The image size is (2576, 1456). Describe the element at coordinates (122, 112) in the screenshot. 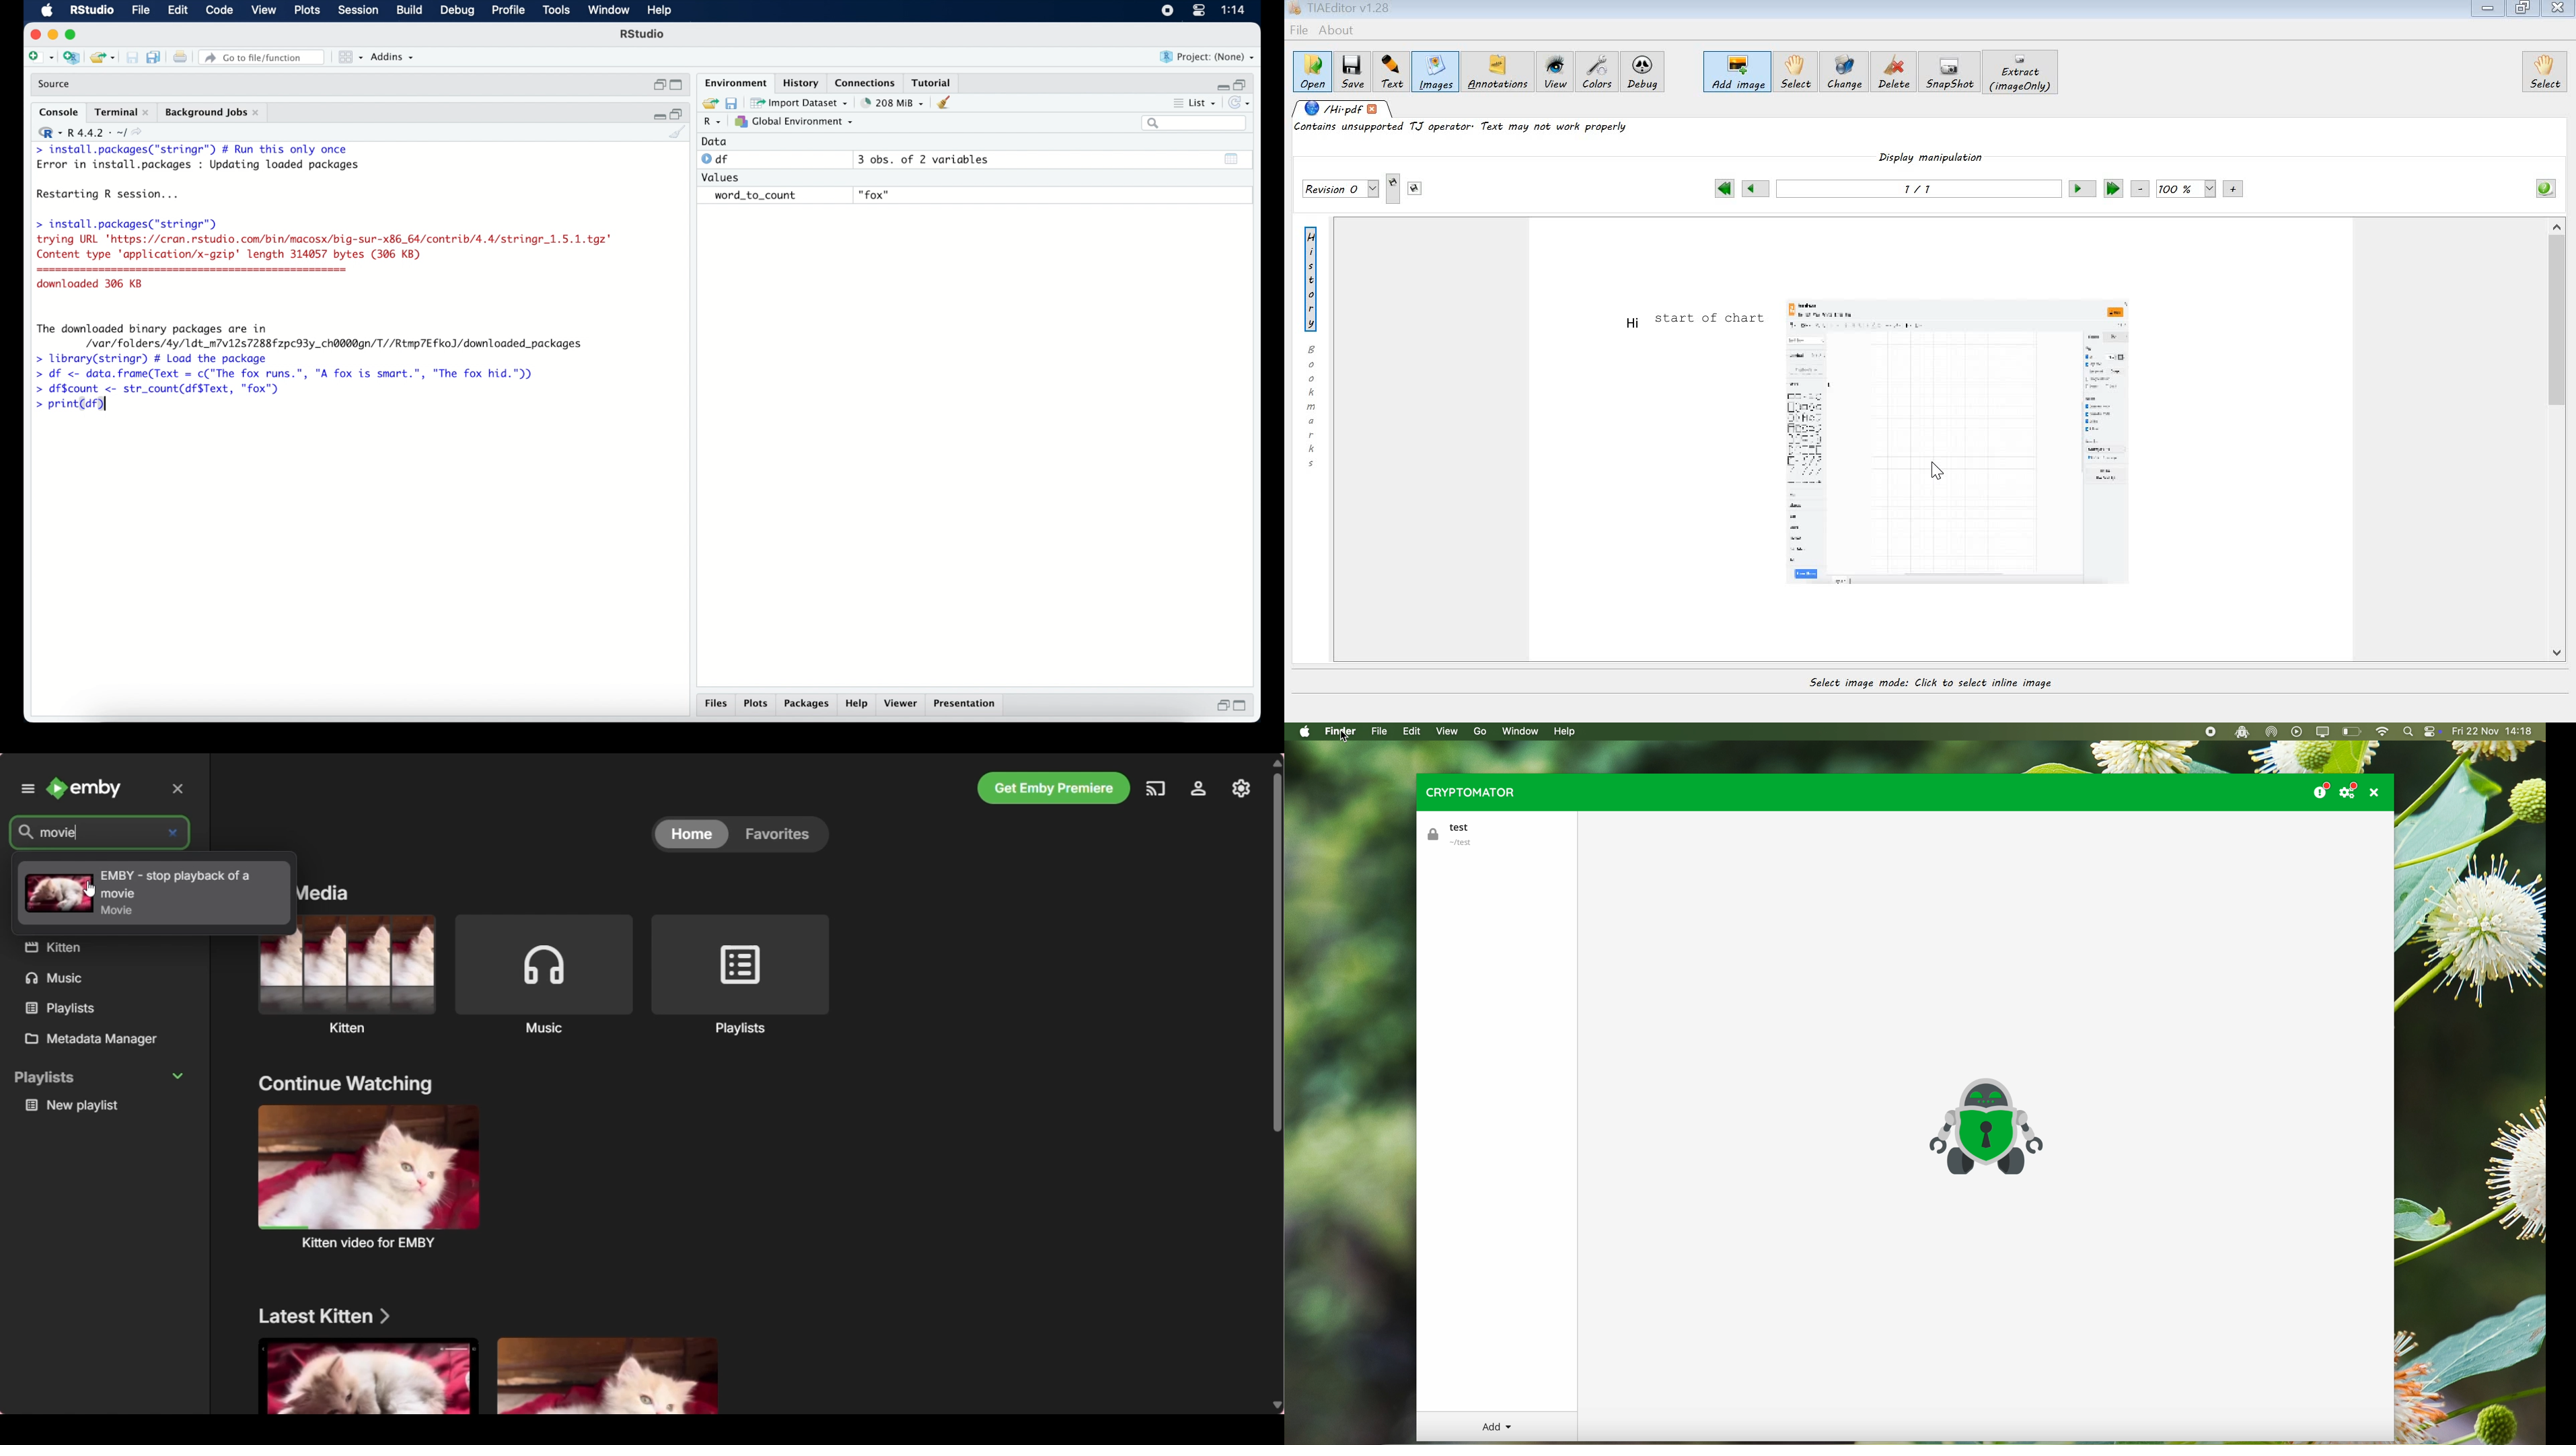

I see `terminal` at that location.